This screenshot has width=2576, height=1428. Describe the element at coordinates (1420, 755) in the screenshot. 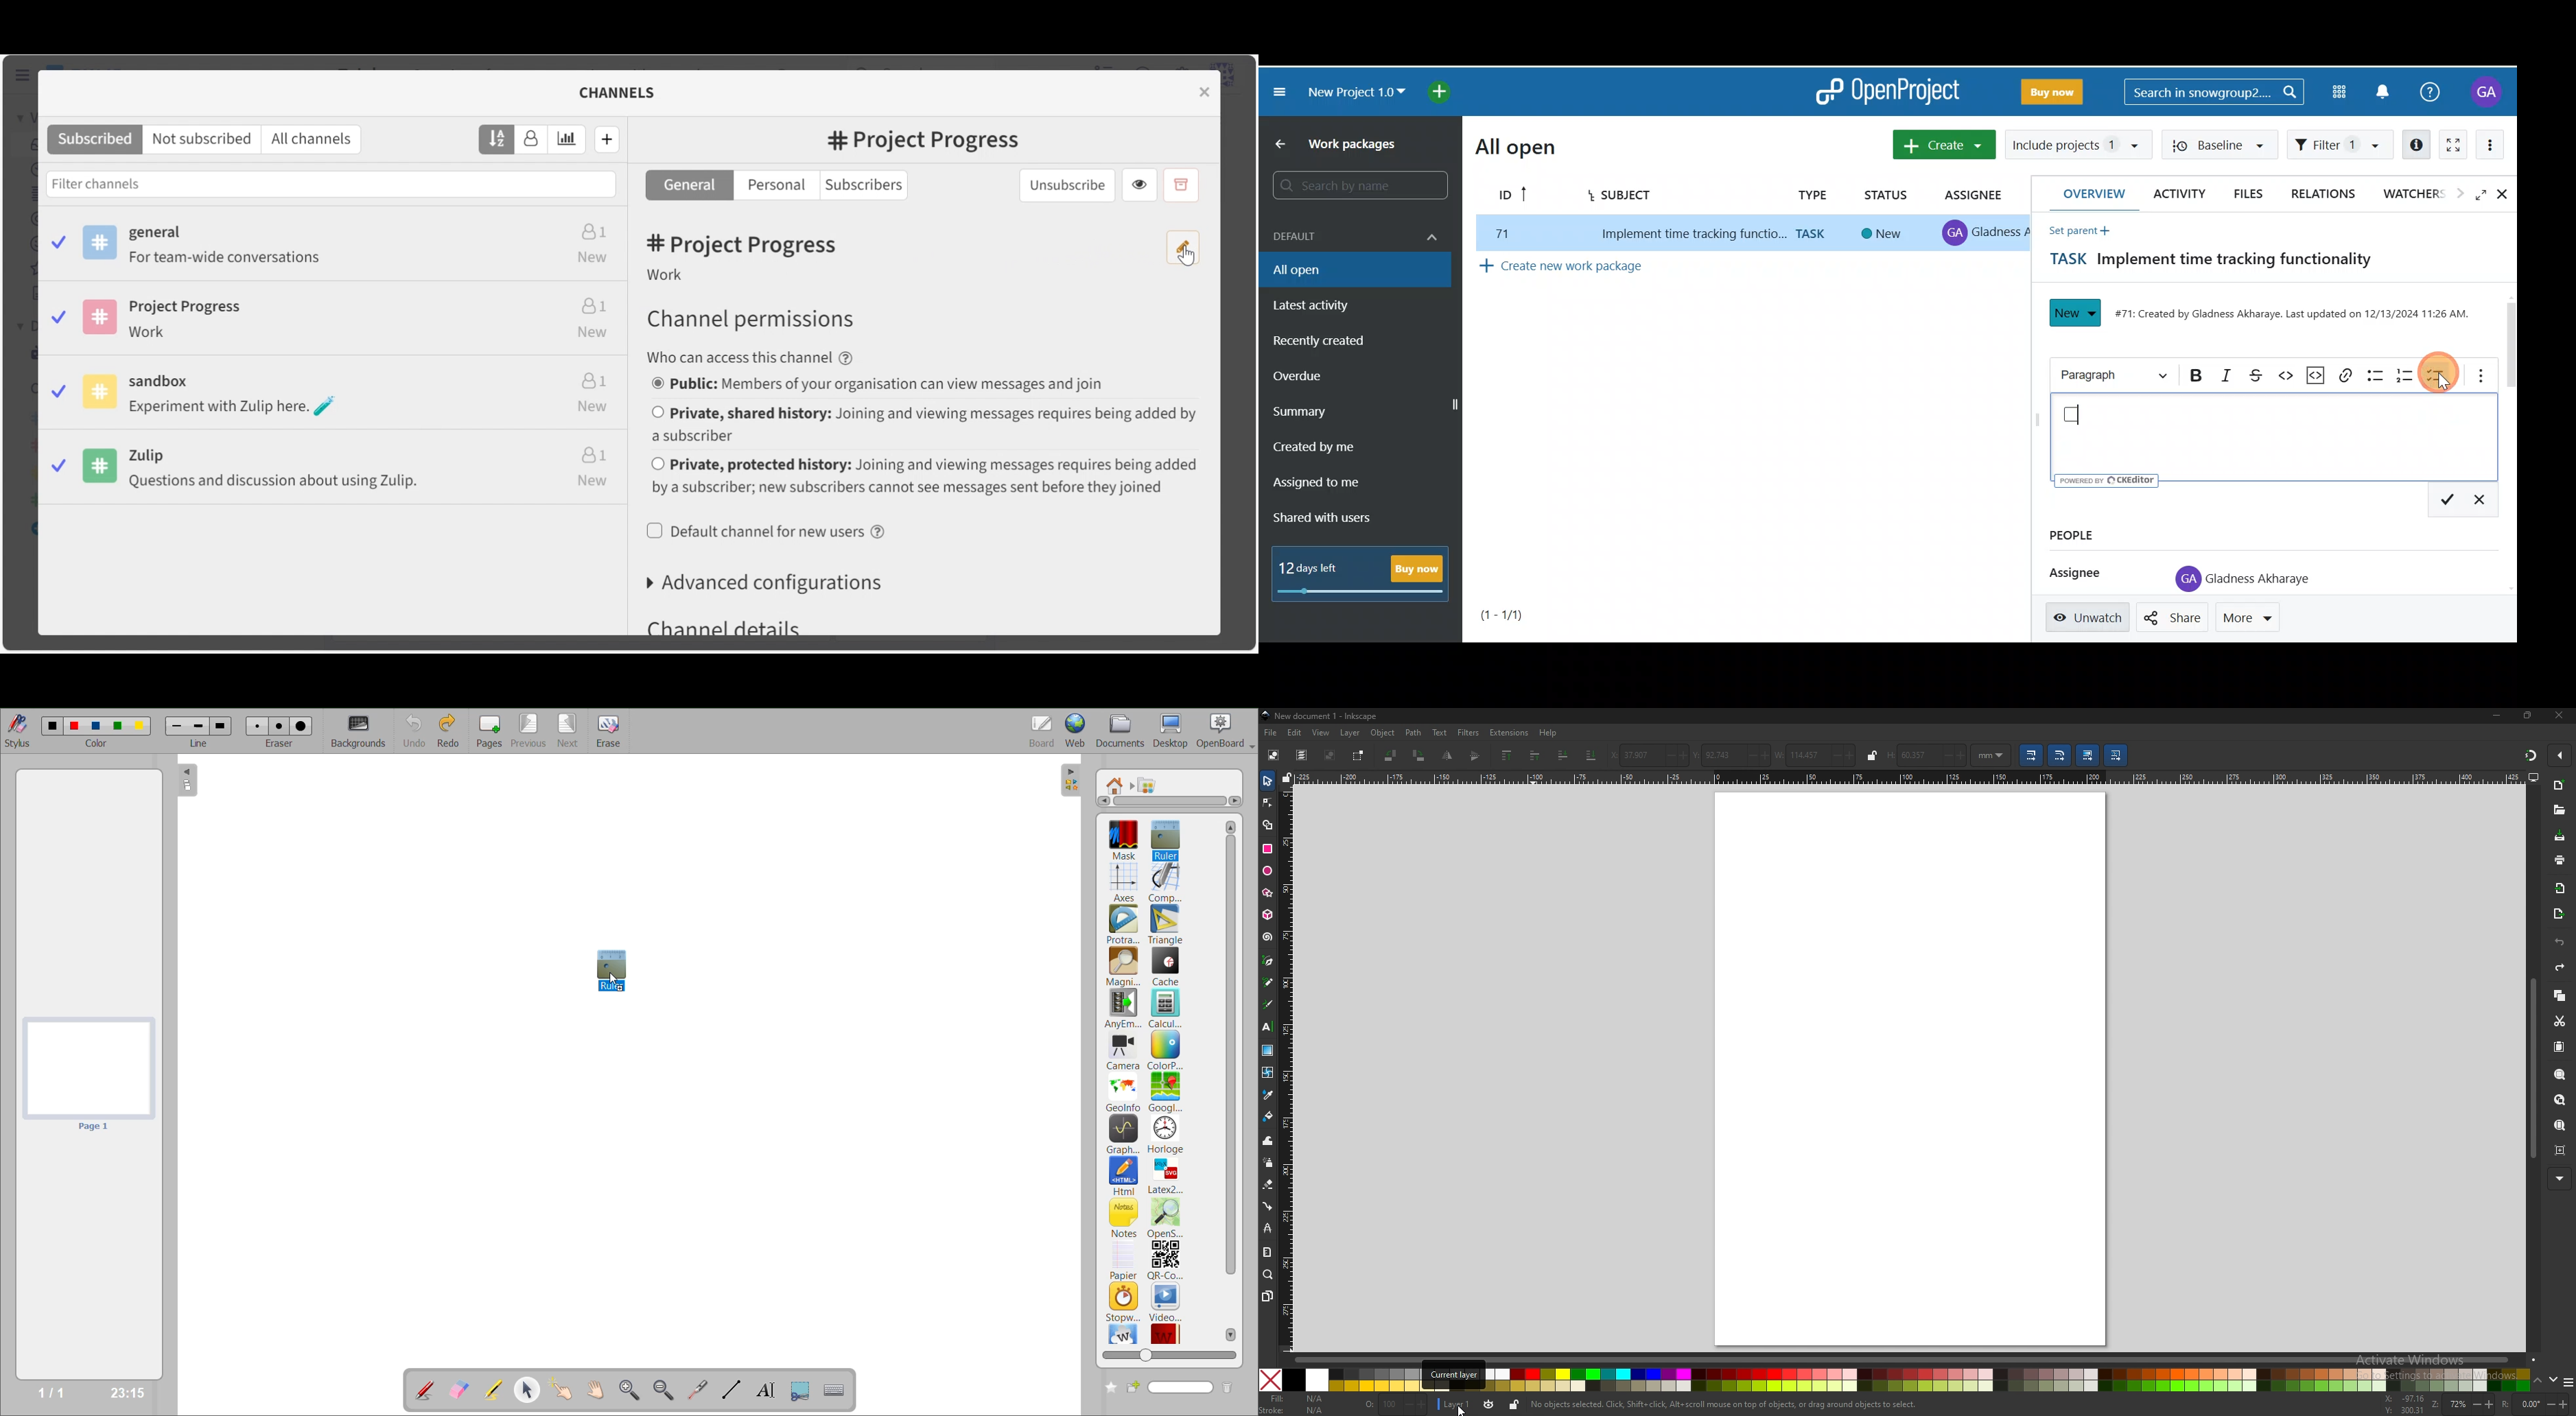

I see `rotate 90degree cw` at that location.